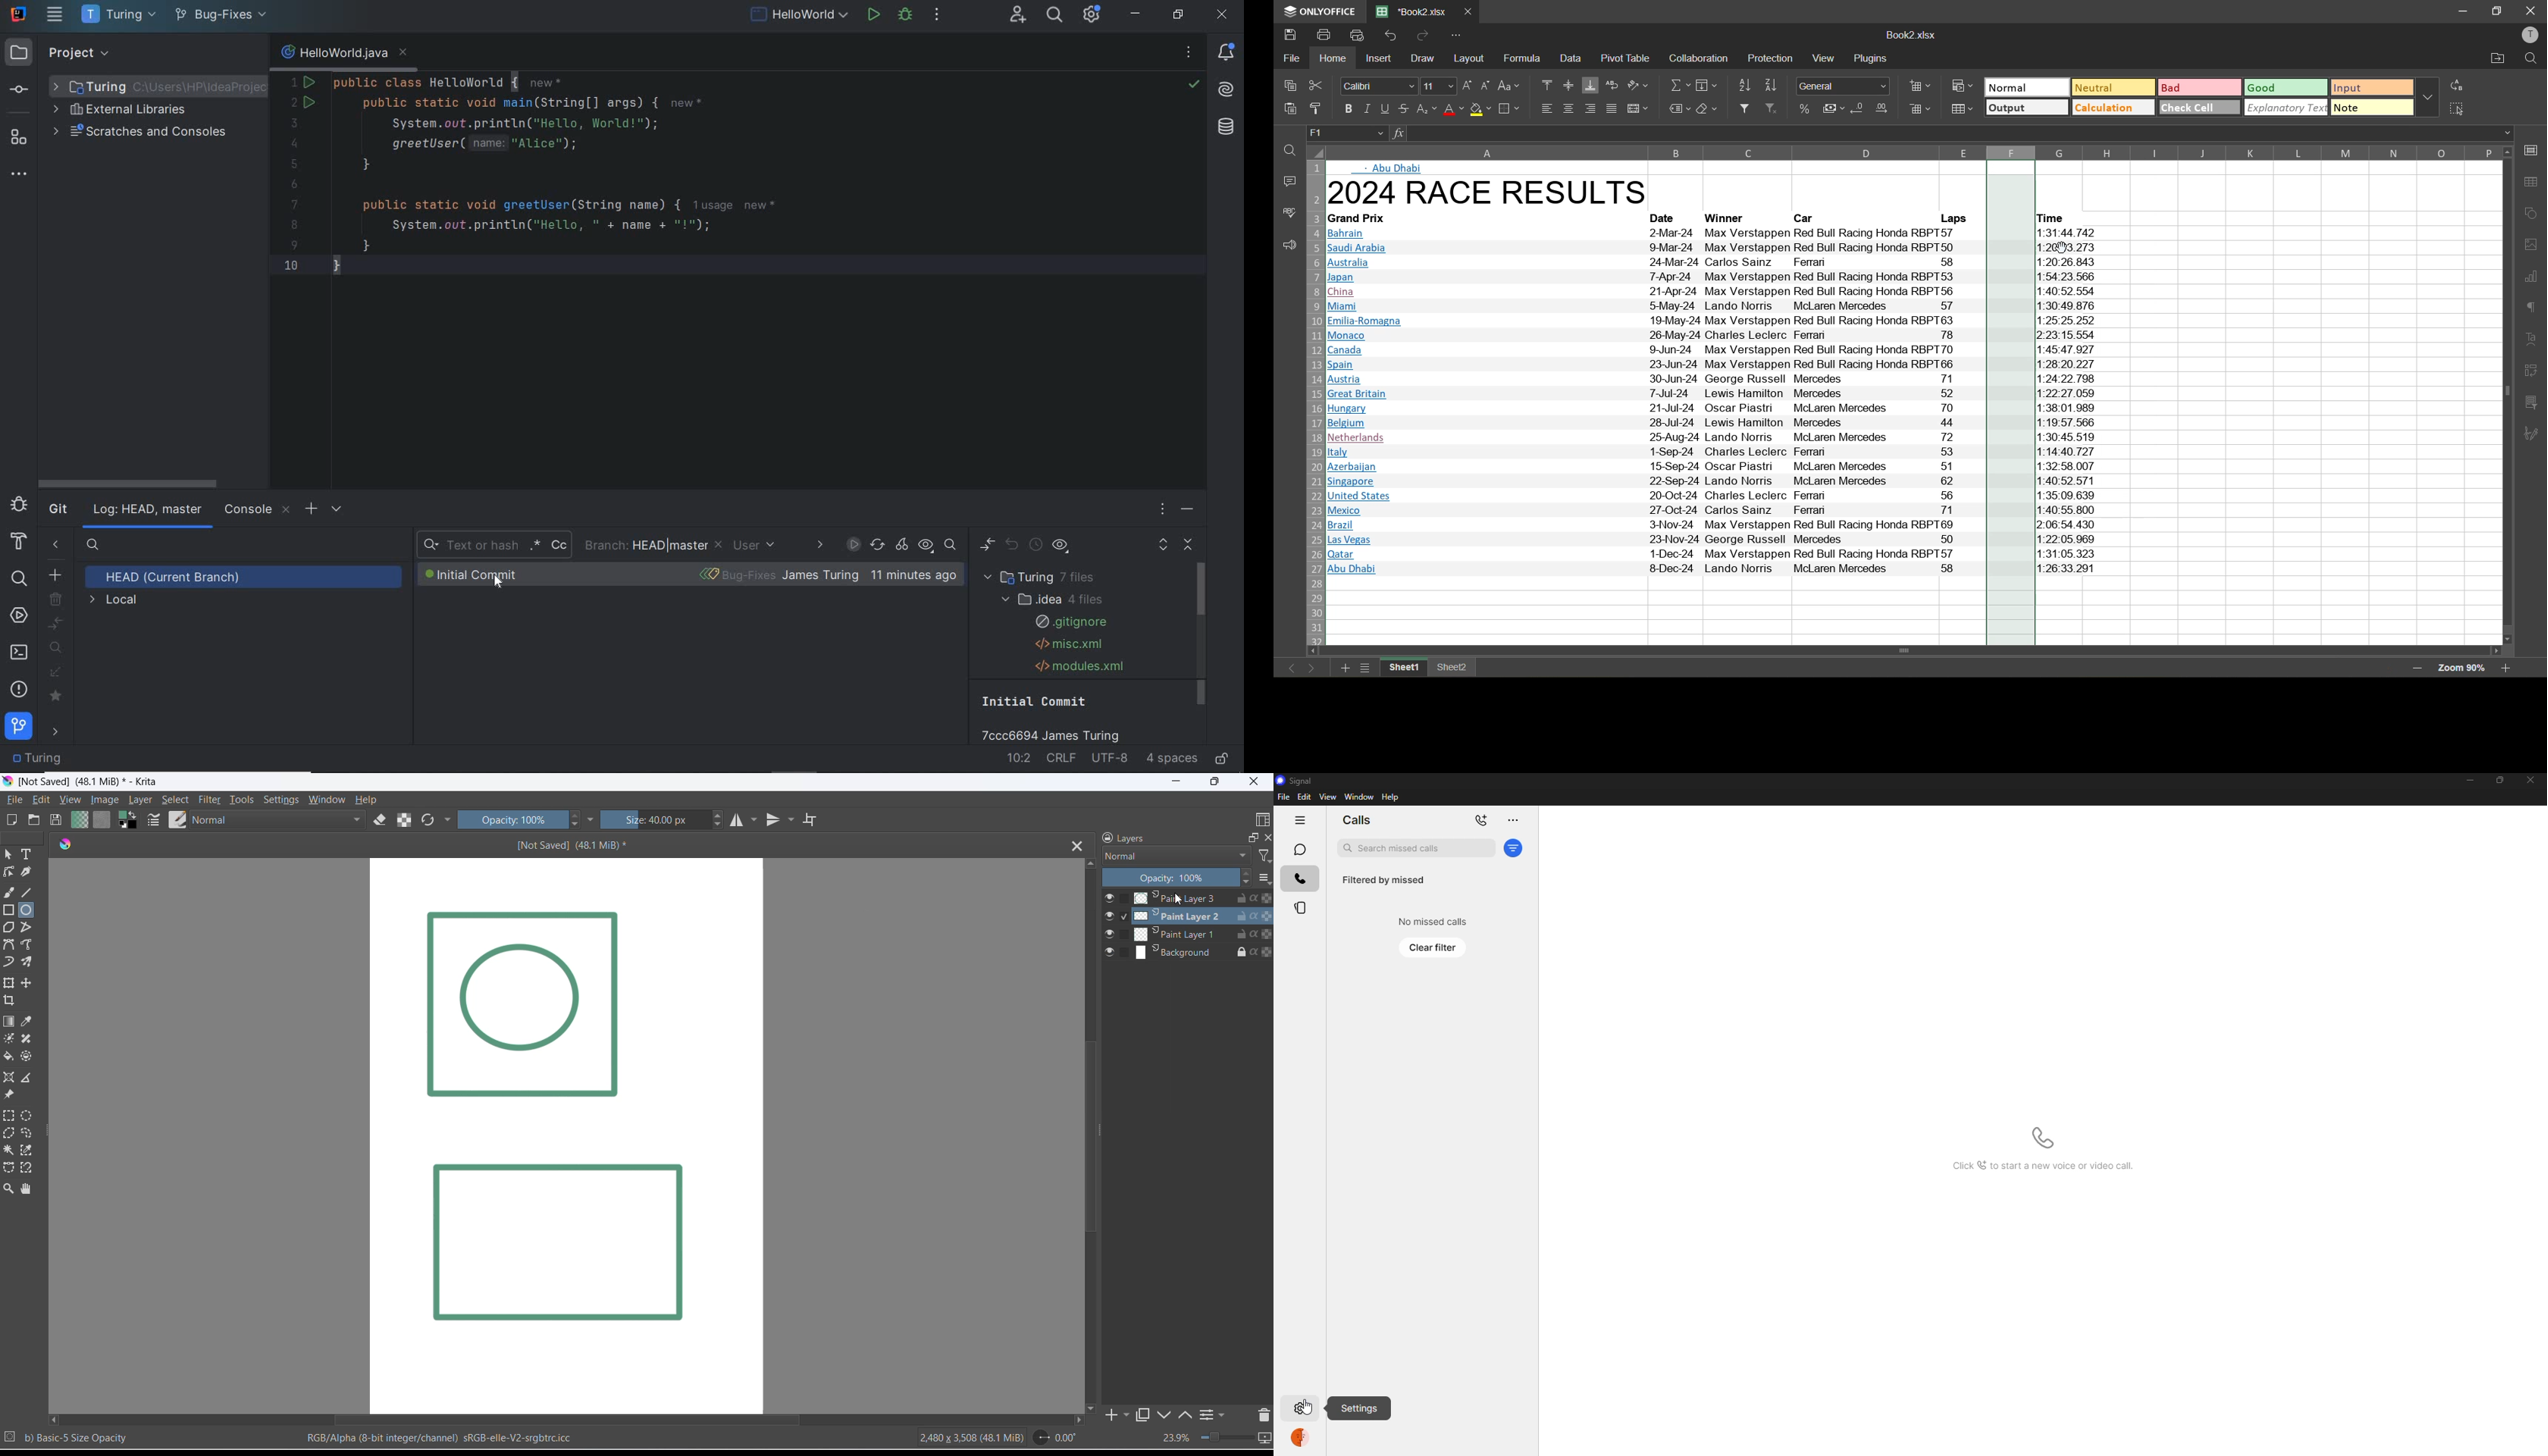  I want to click on J Emilia-Romagna 19-May-24 Max Verstappen Red Bull Racing Honda RBPT63 1:25:25.252, so click(1650, 321).